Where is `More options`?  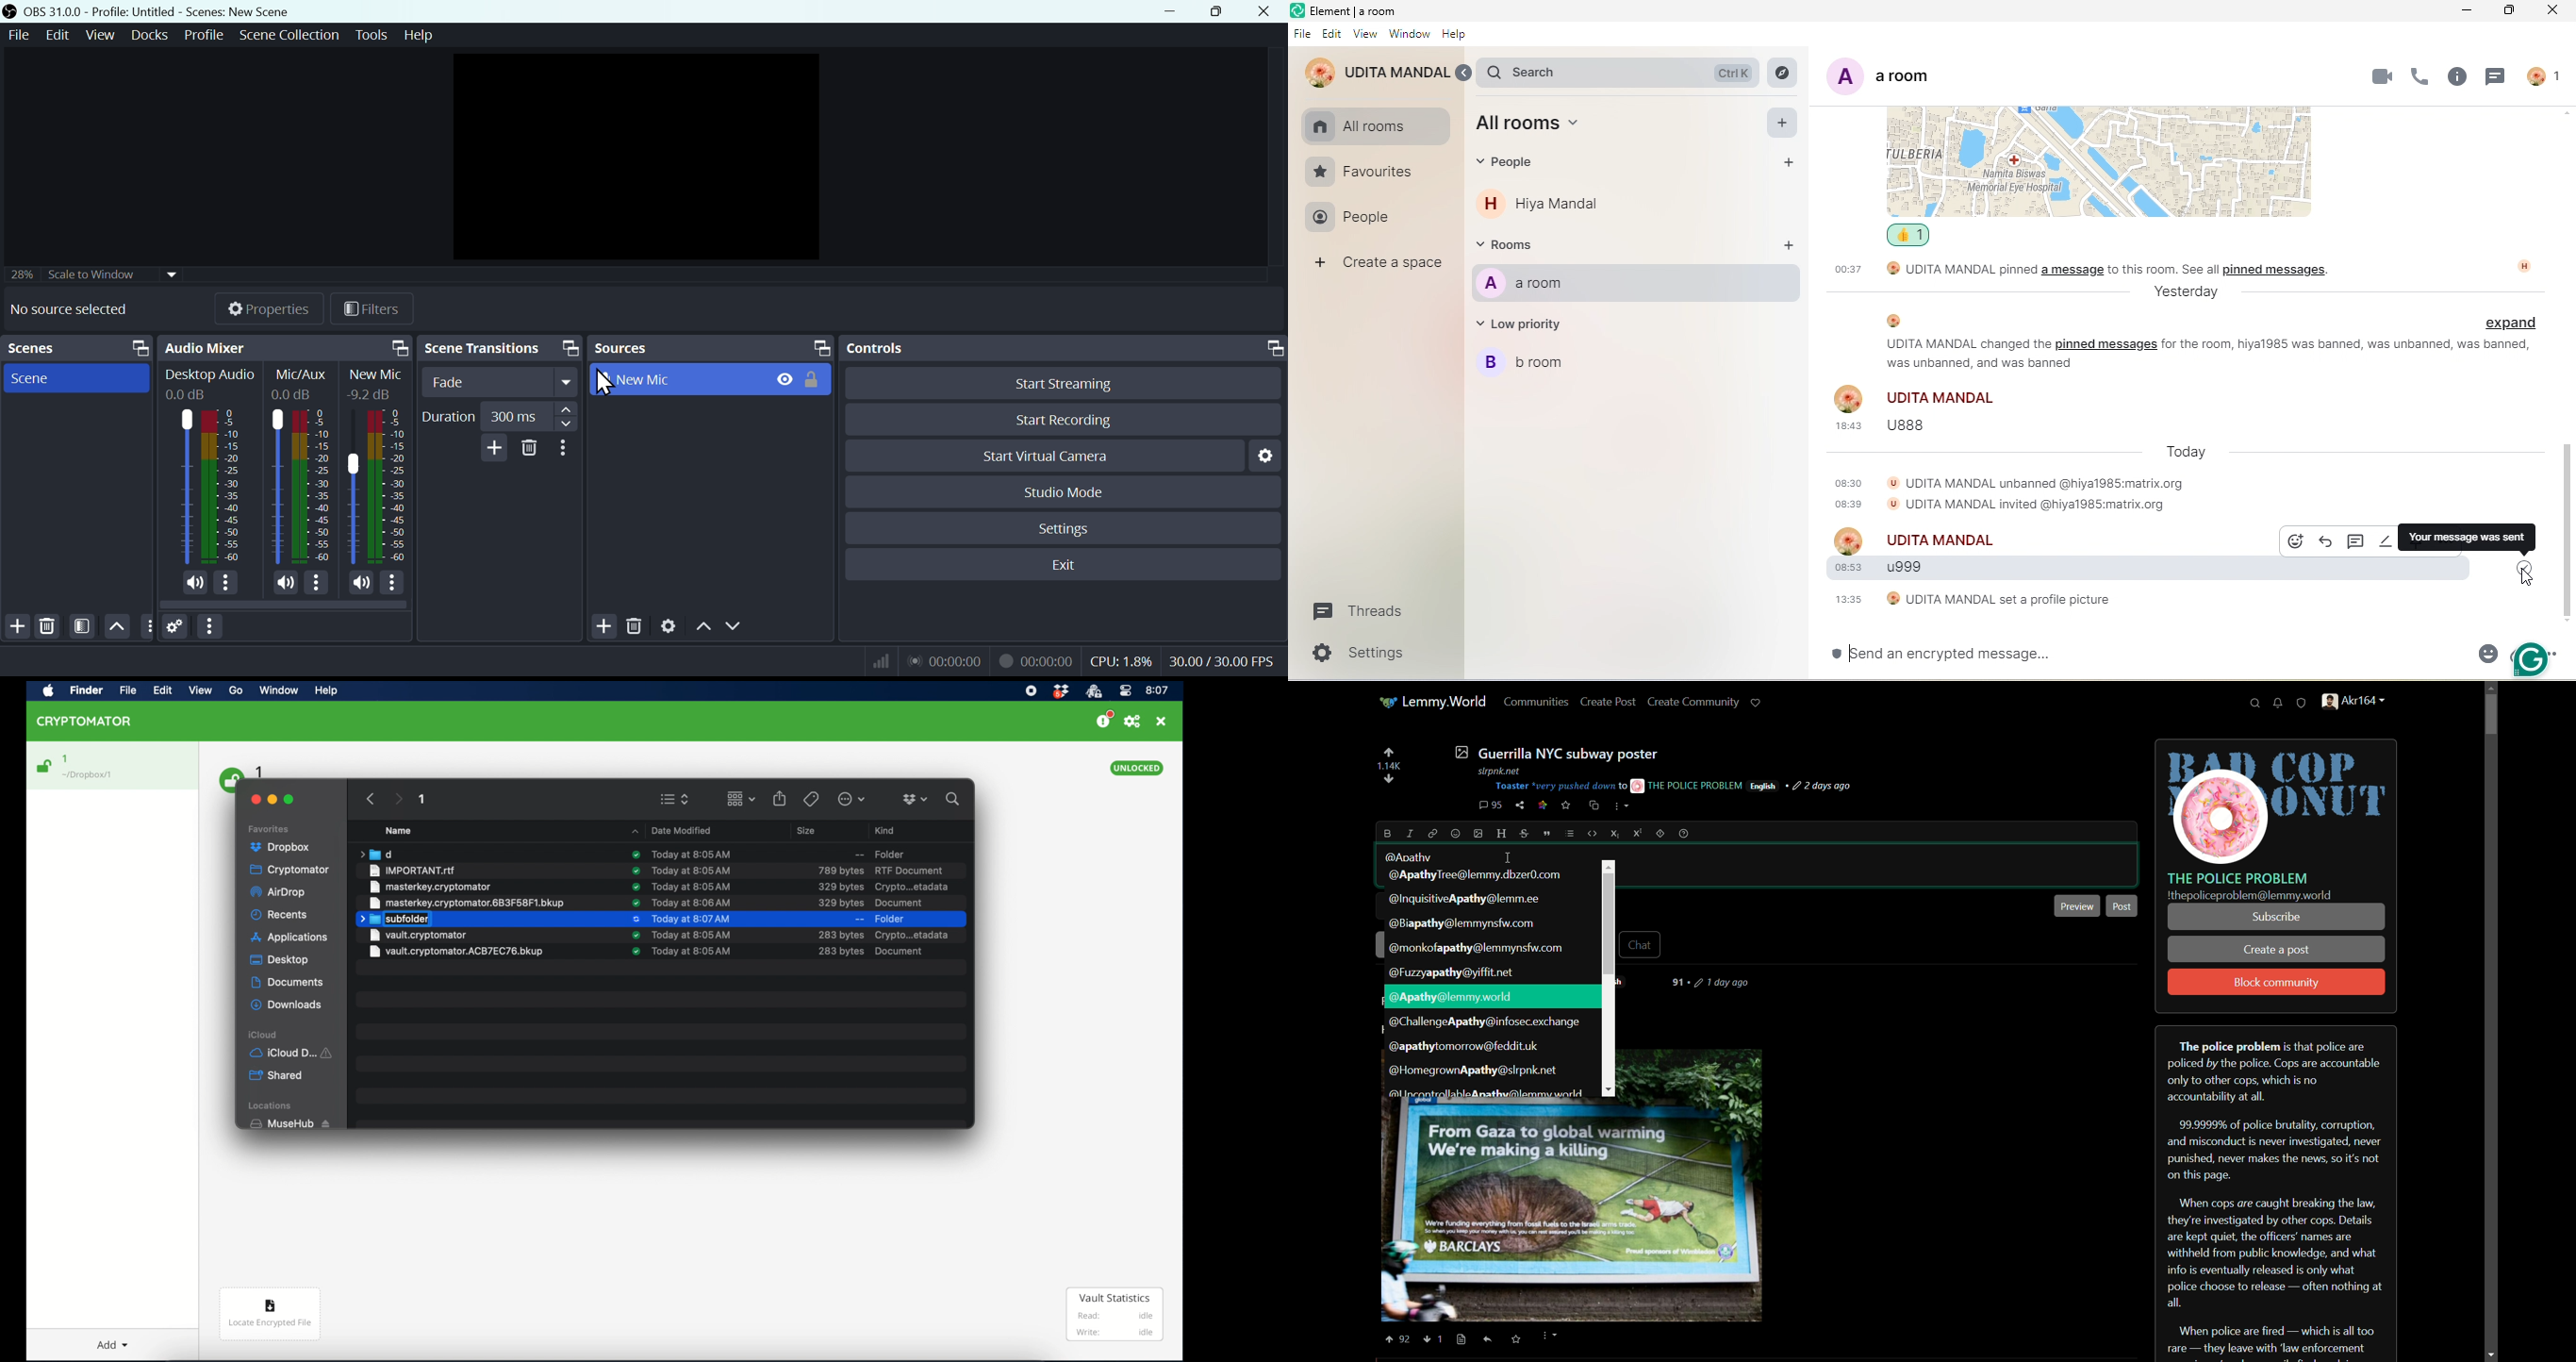
More options is located at coordinates (567, 451).